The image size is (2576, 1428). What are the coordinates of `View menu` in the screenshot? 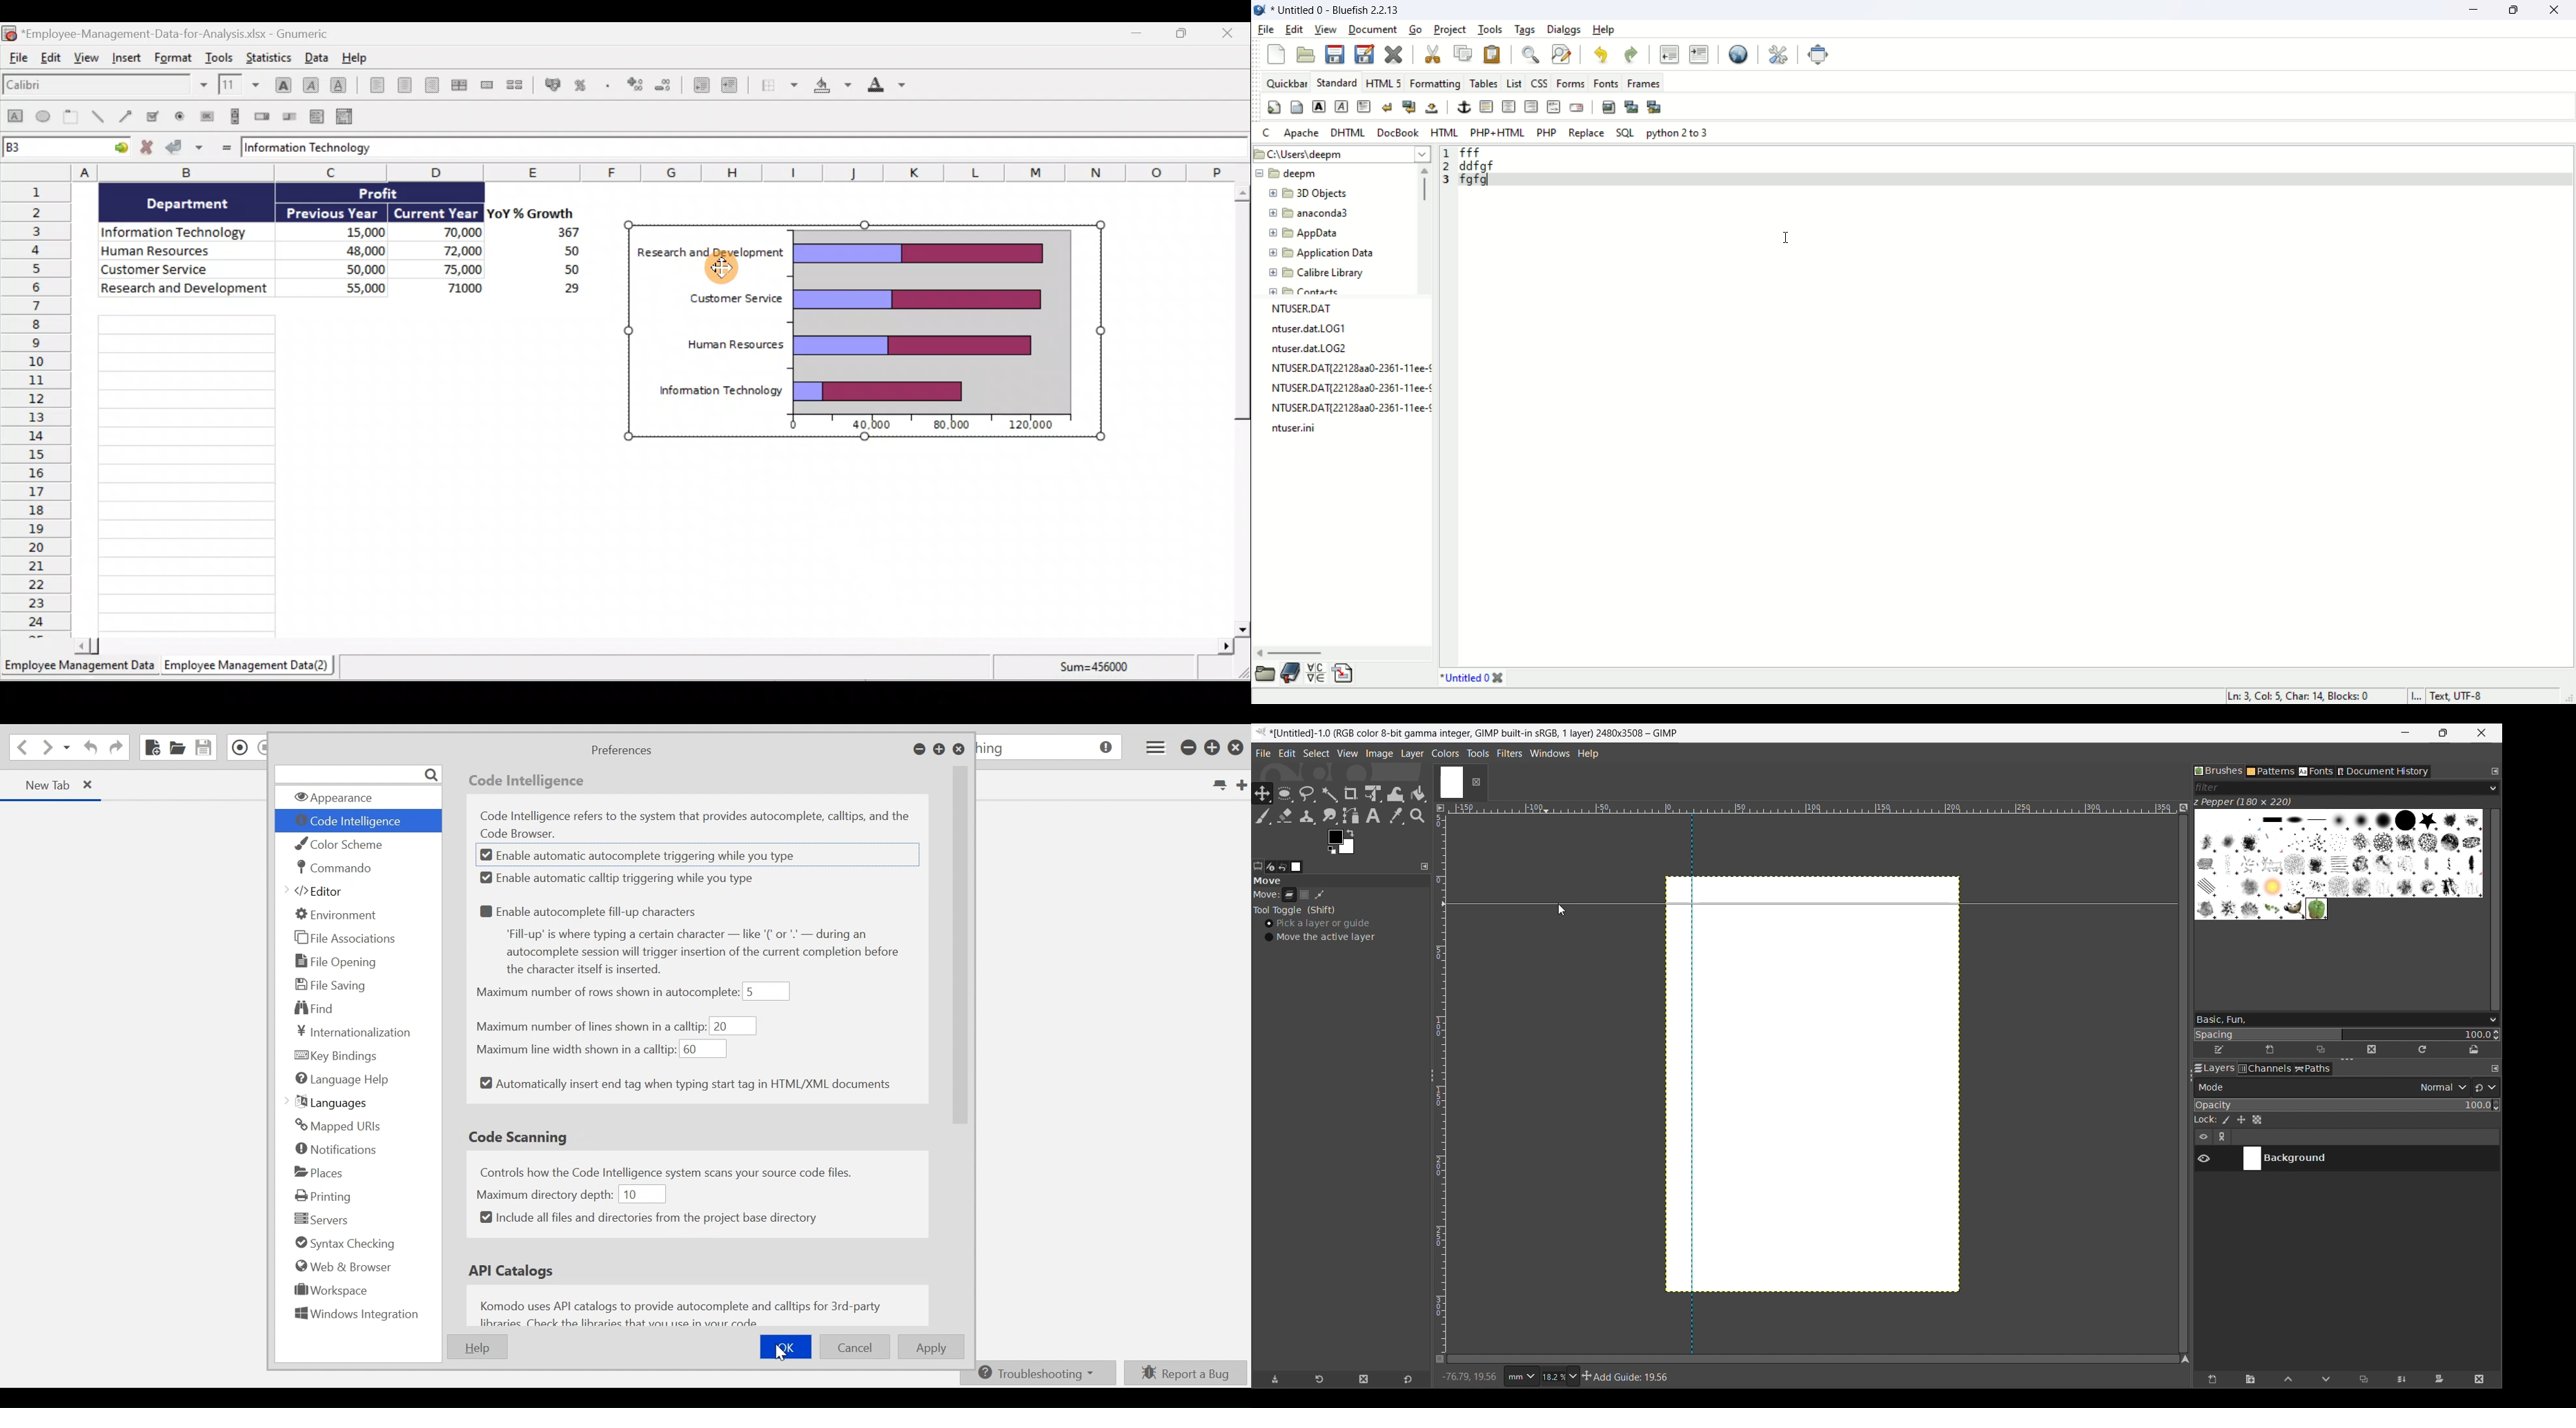 It's located at (1347, 753).